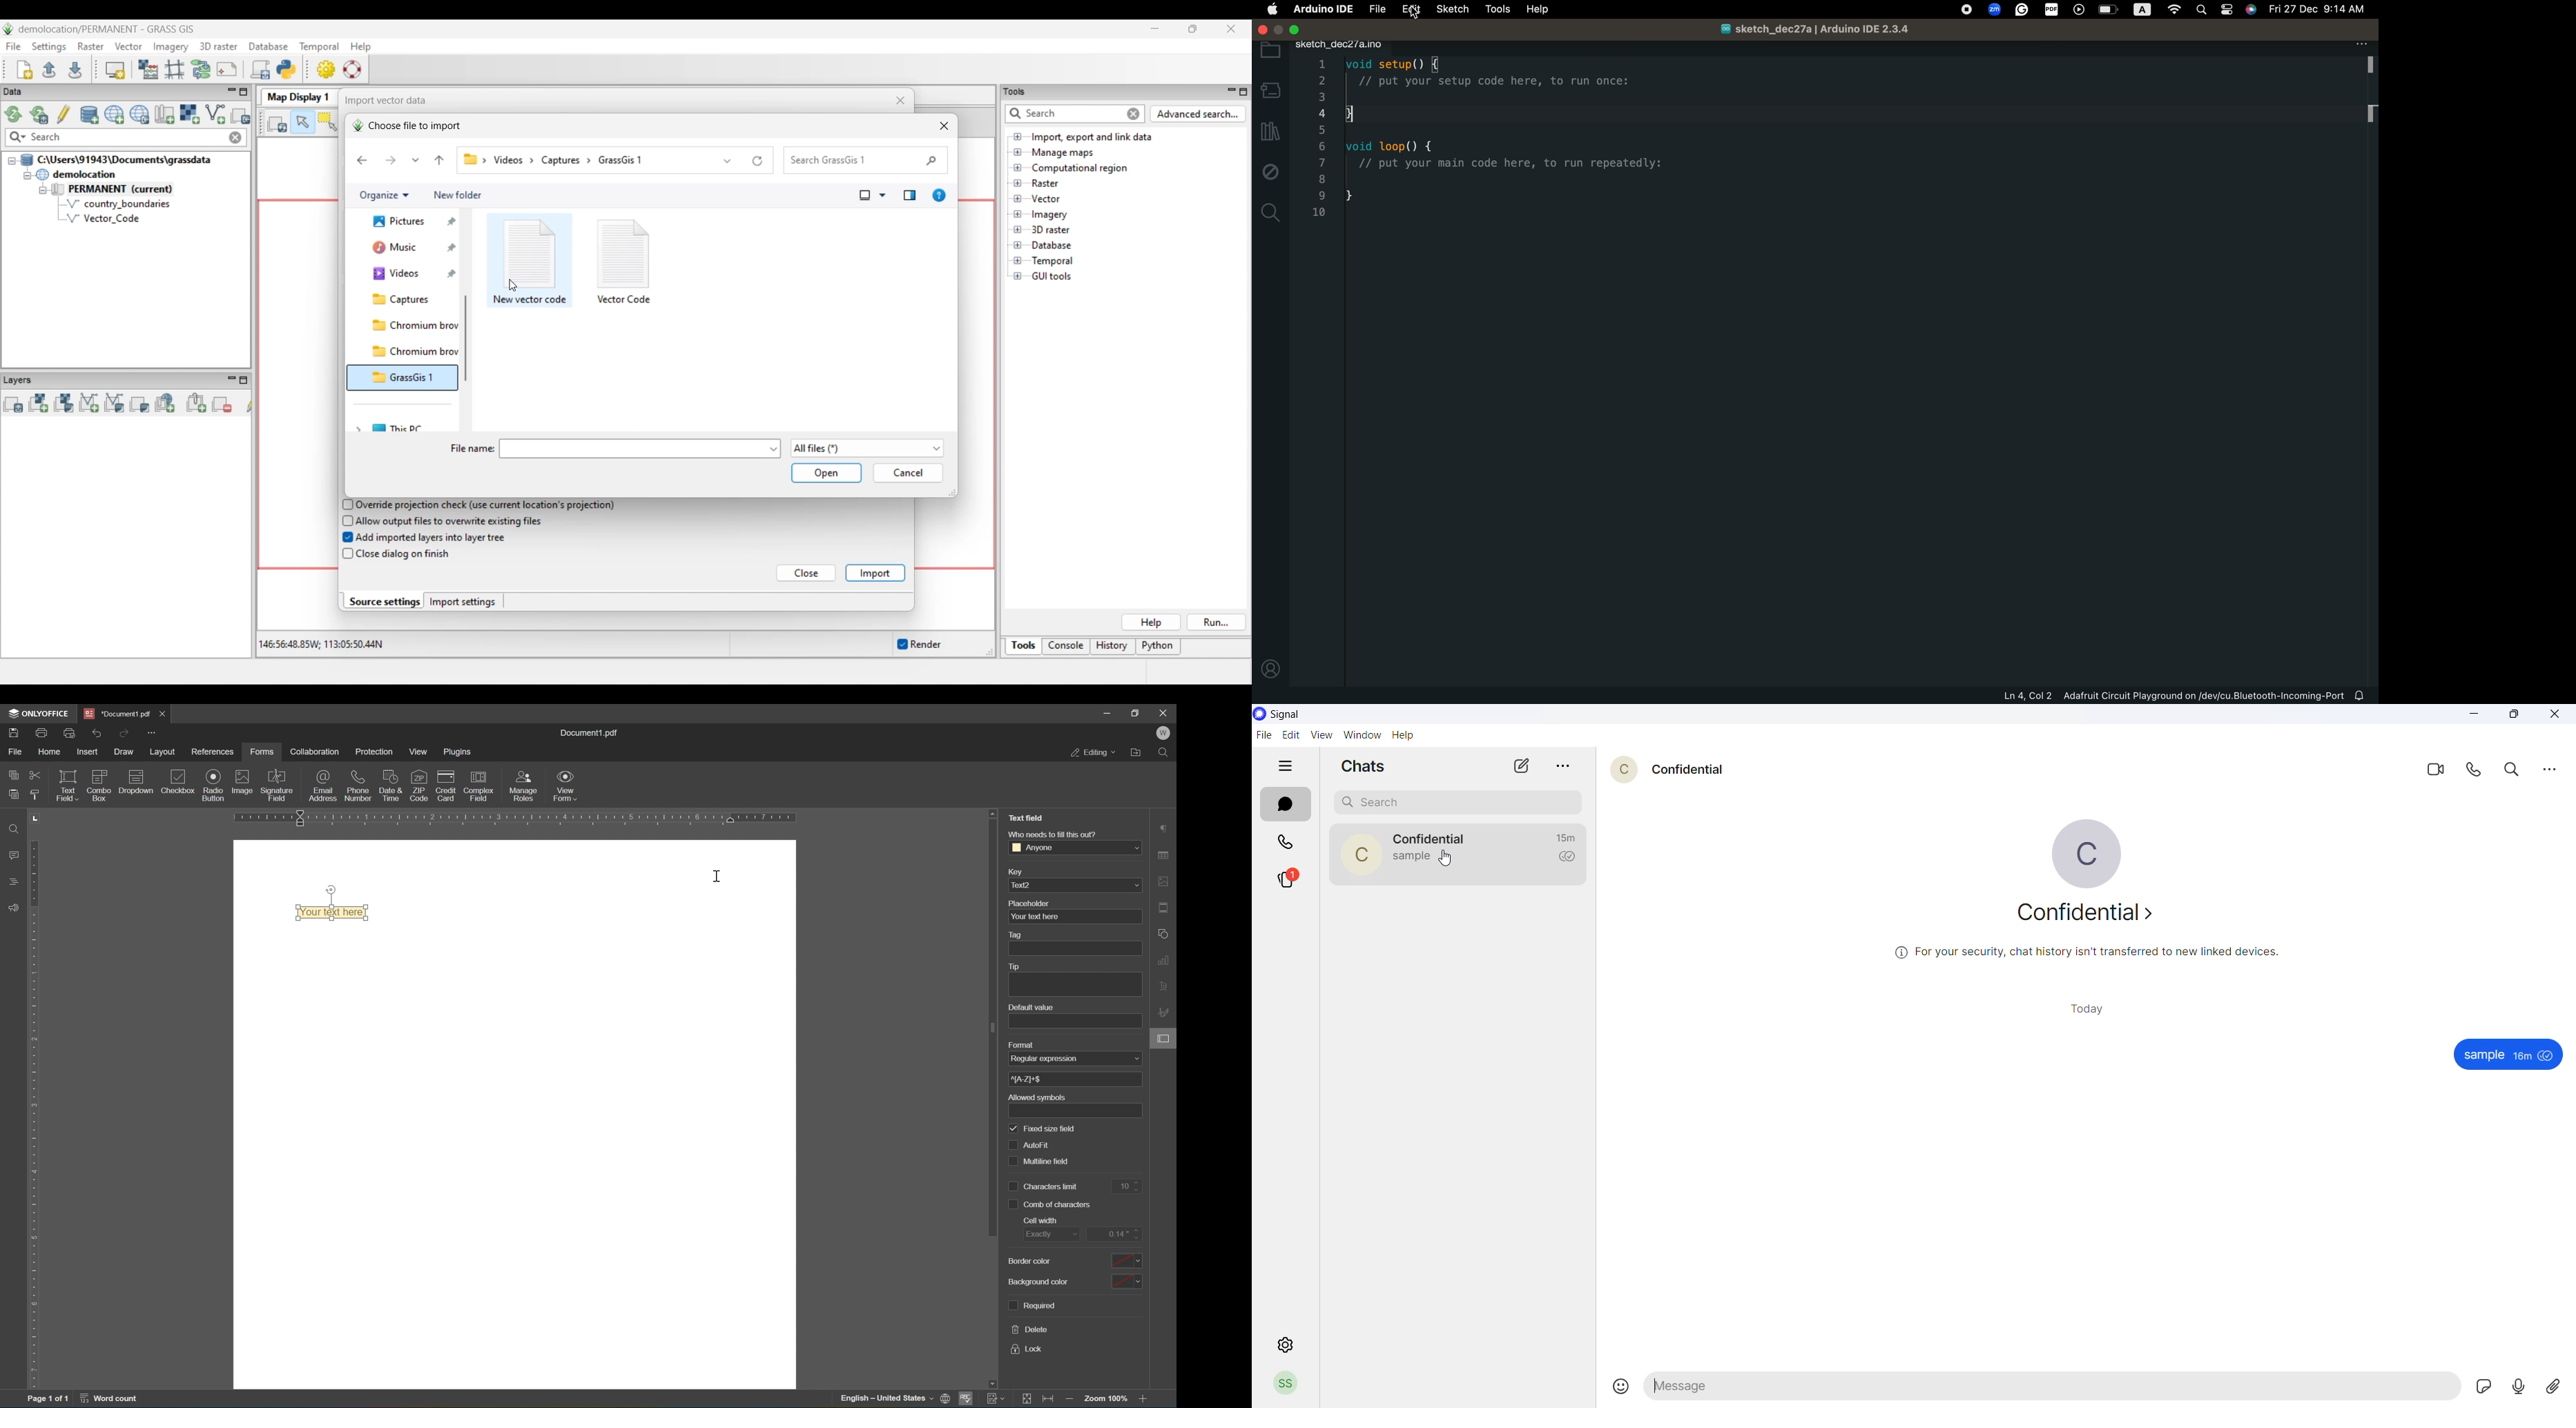 Image resolution: width=2576 pixels, height=1428 pixels. Describe the element at coordinates (1137, 713) in the screenshot. I see `restore down` at that location.